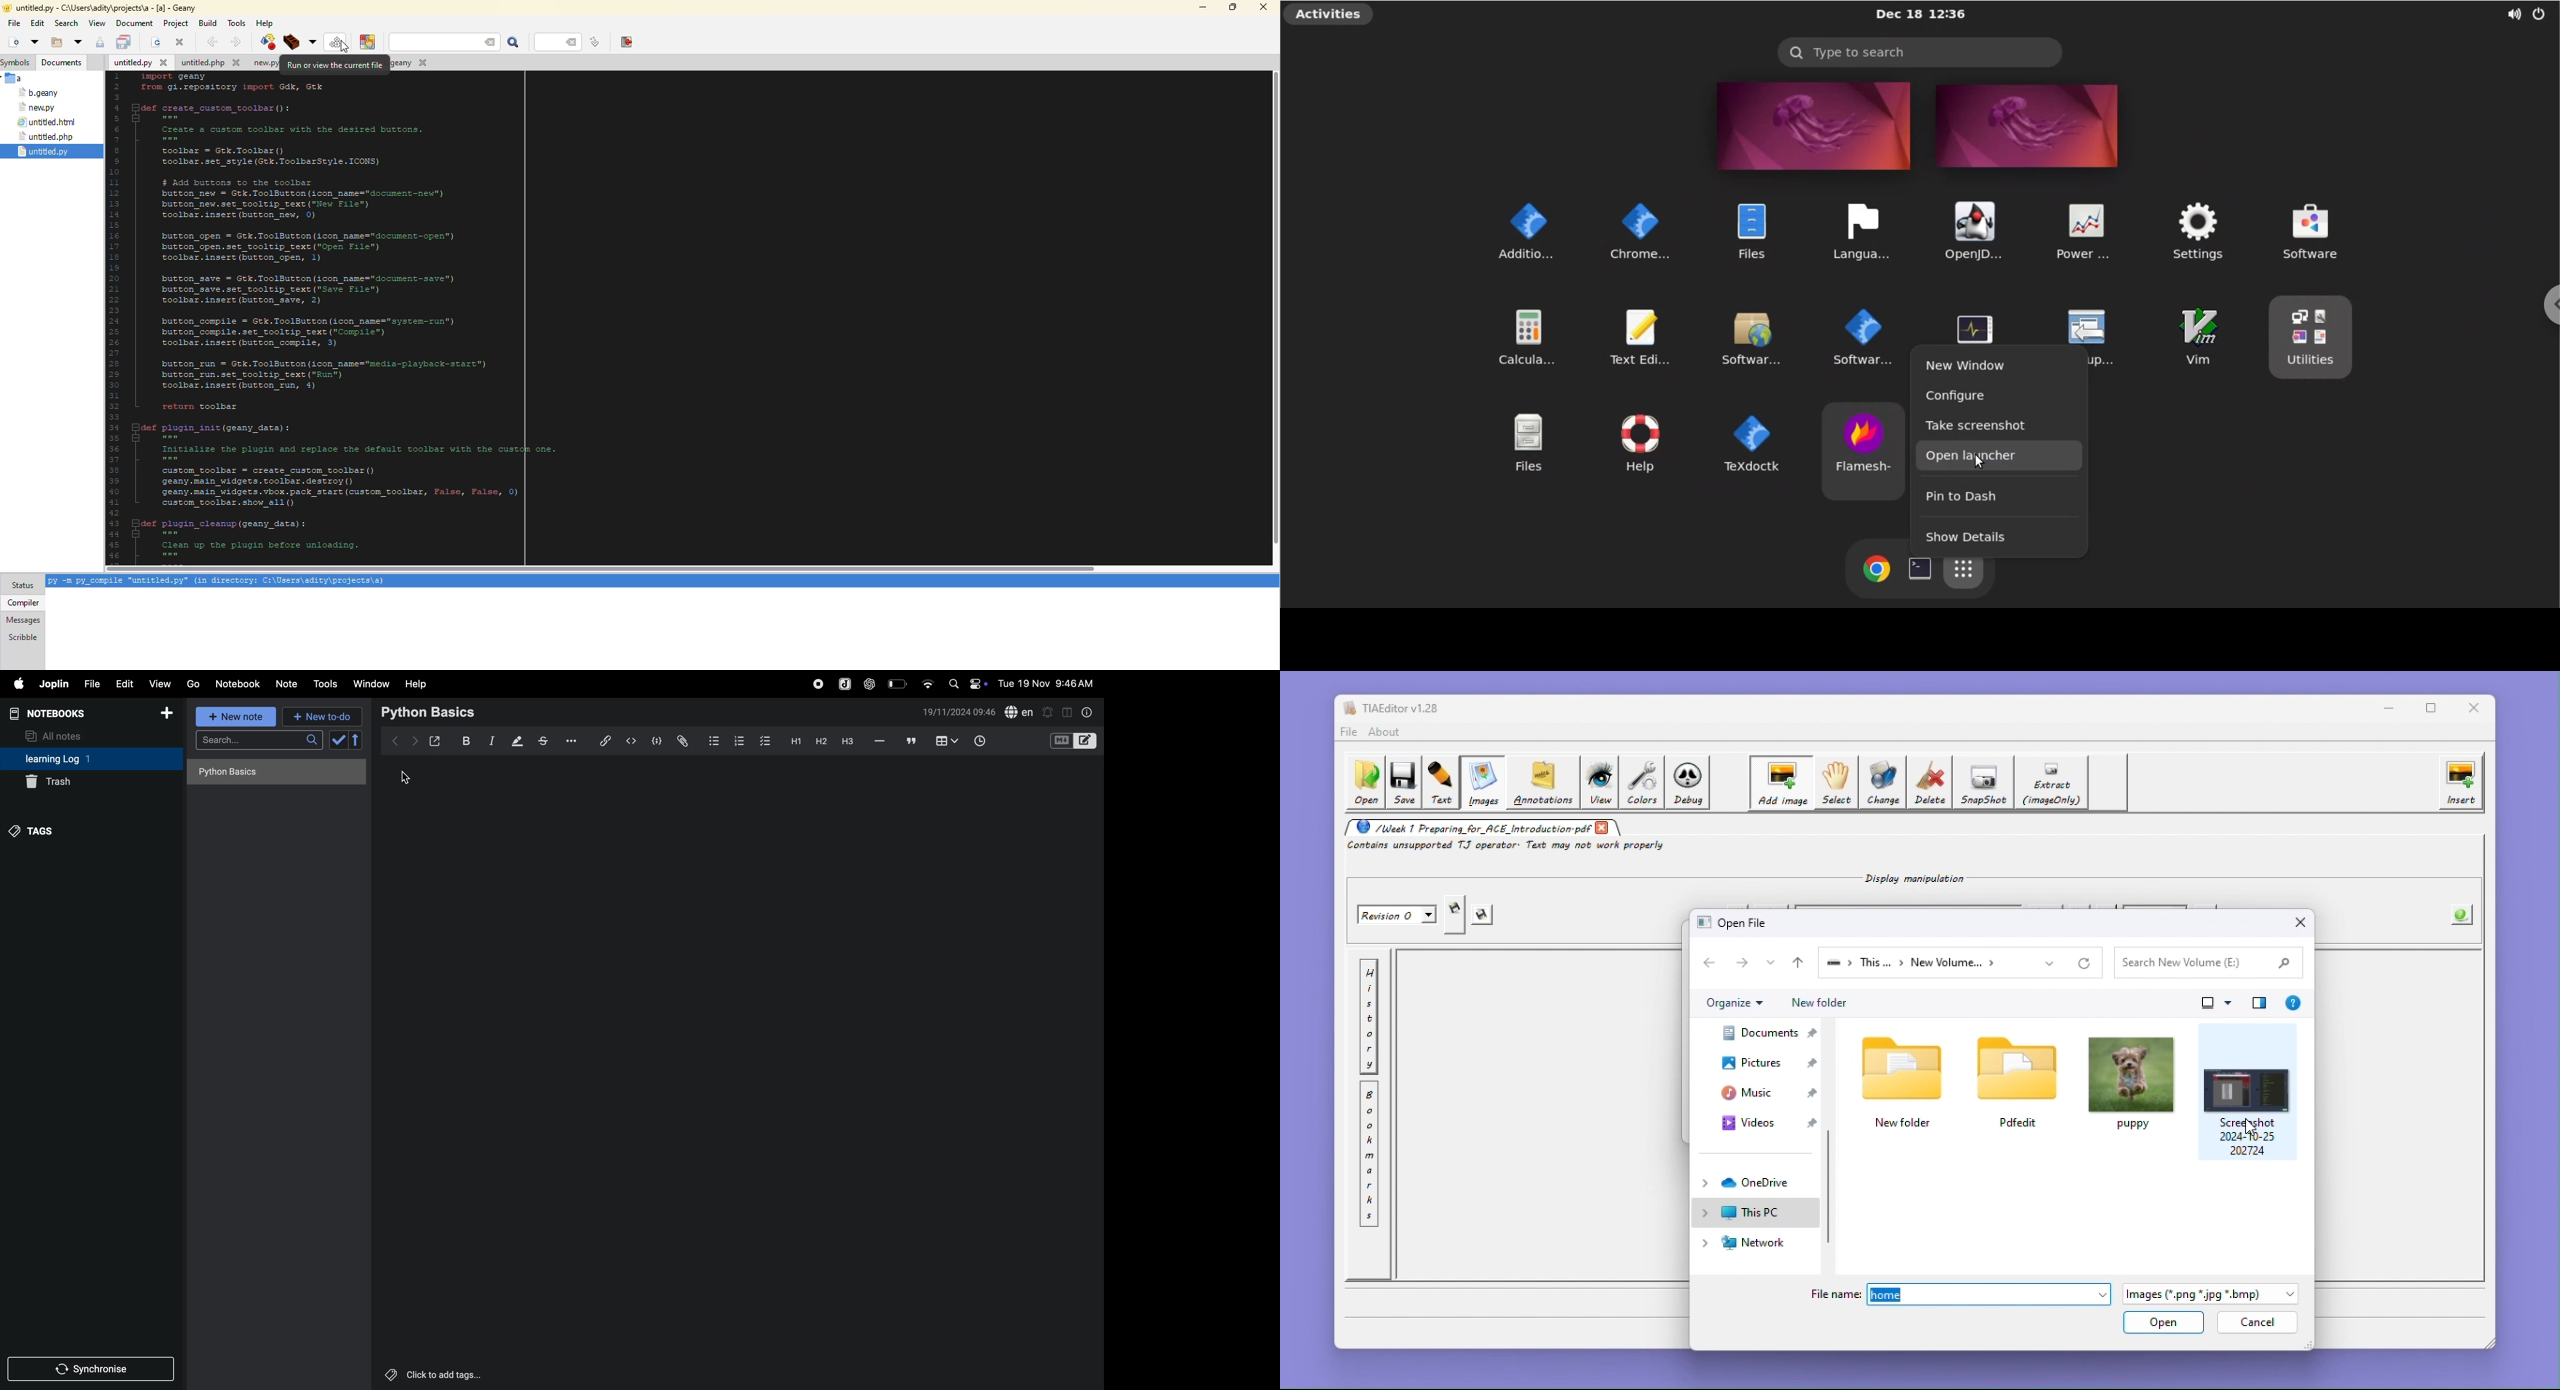 The height and width of the screenshot is (1400, 2576). Describe the element at coordinates (848, 742) in the screenshot. I see `heading 3` at that location.